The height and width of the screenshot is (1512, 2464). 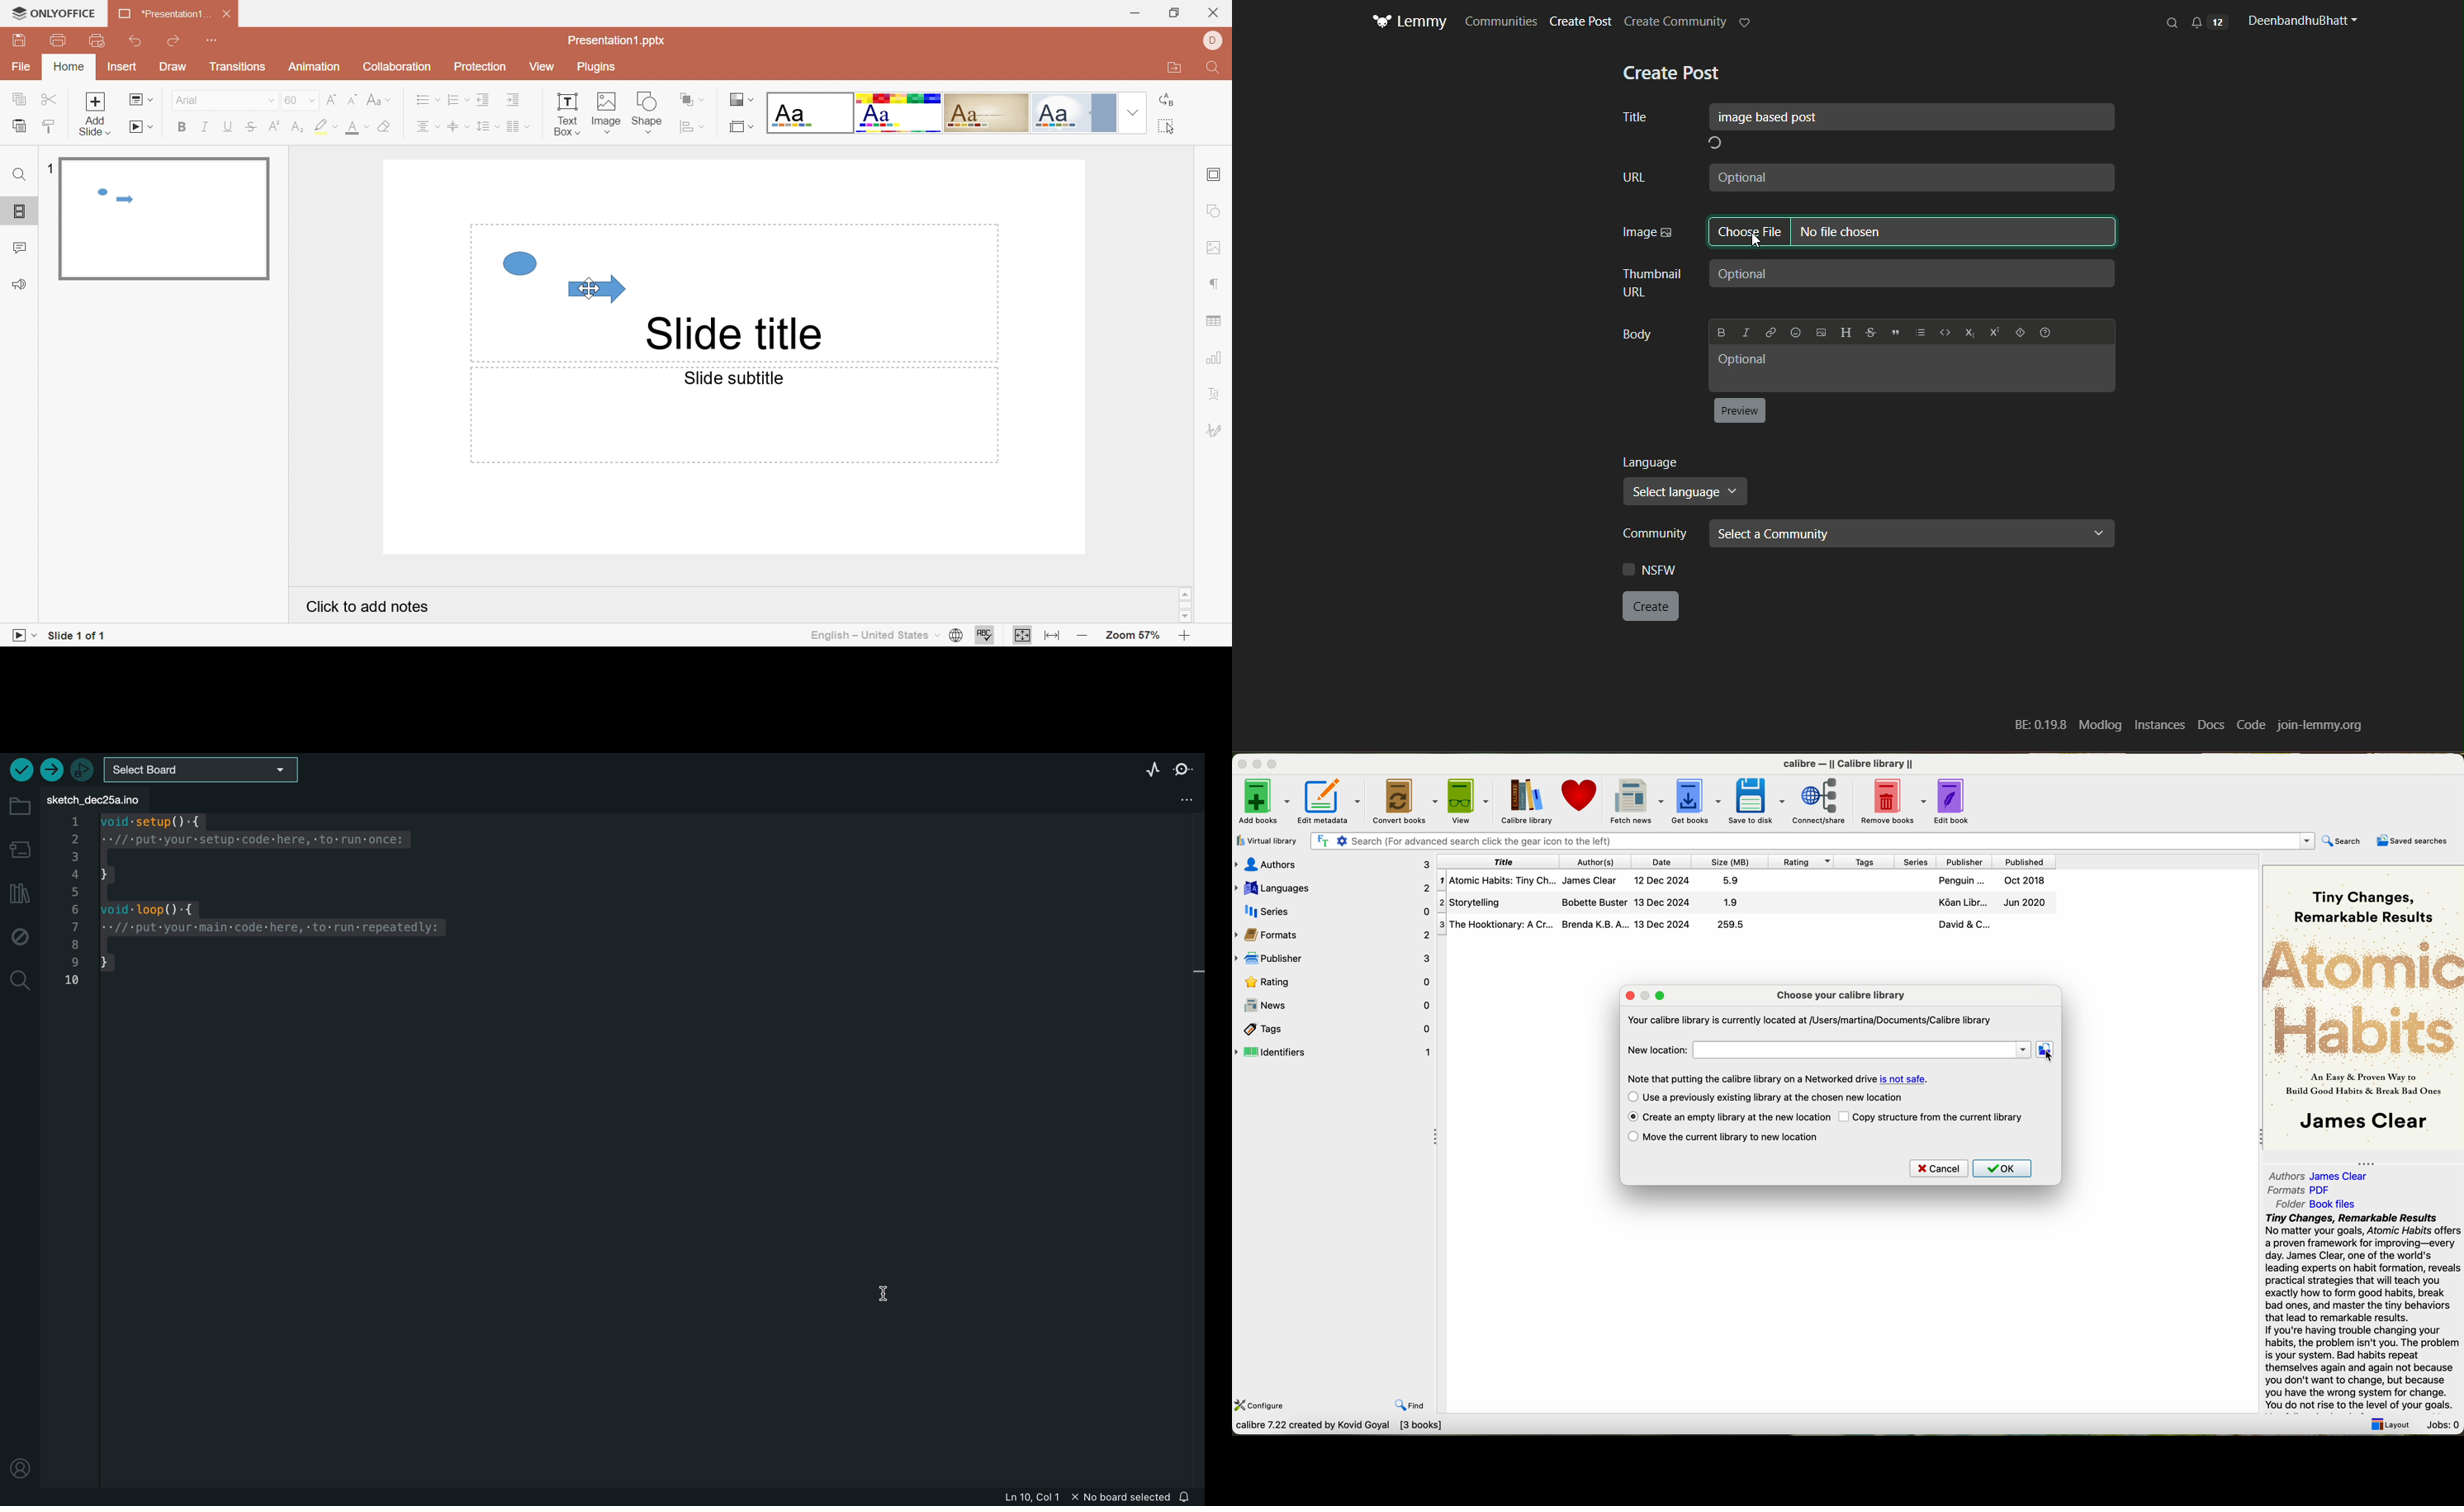 What do you see at coordinates (543, 66) in the screenshot?
I see `View` at bounding box center [543, 66].